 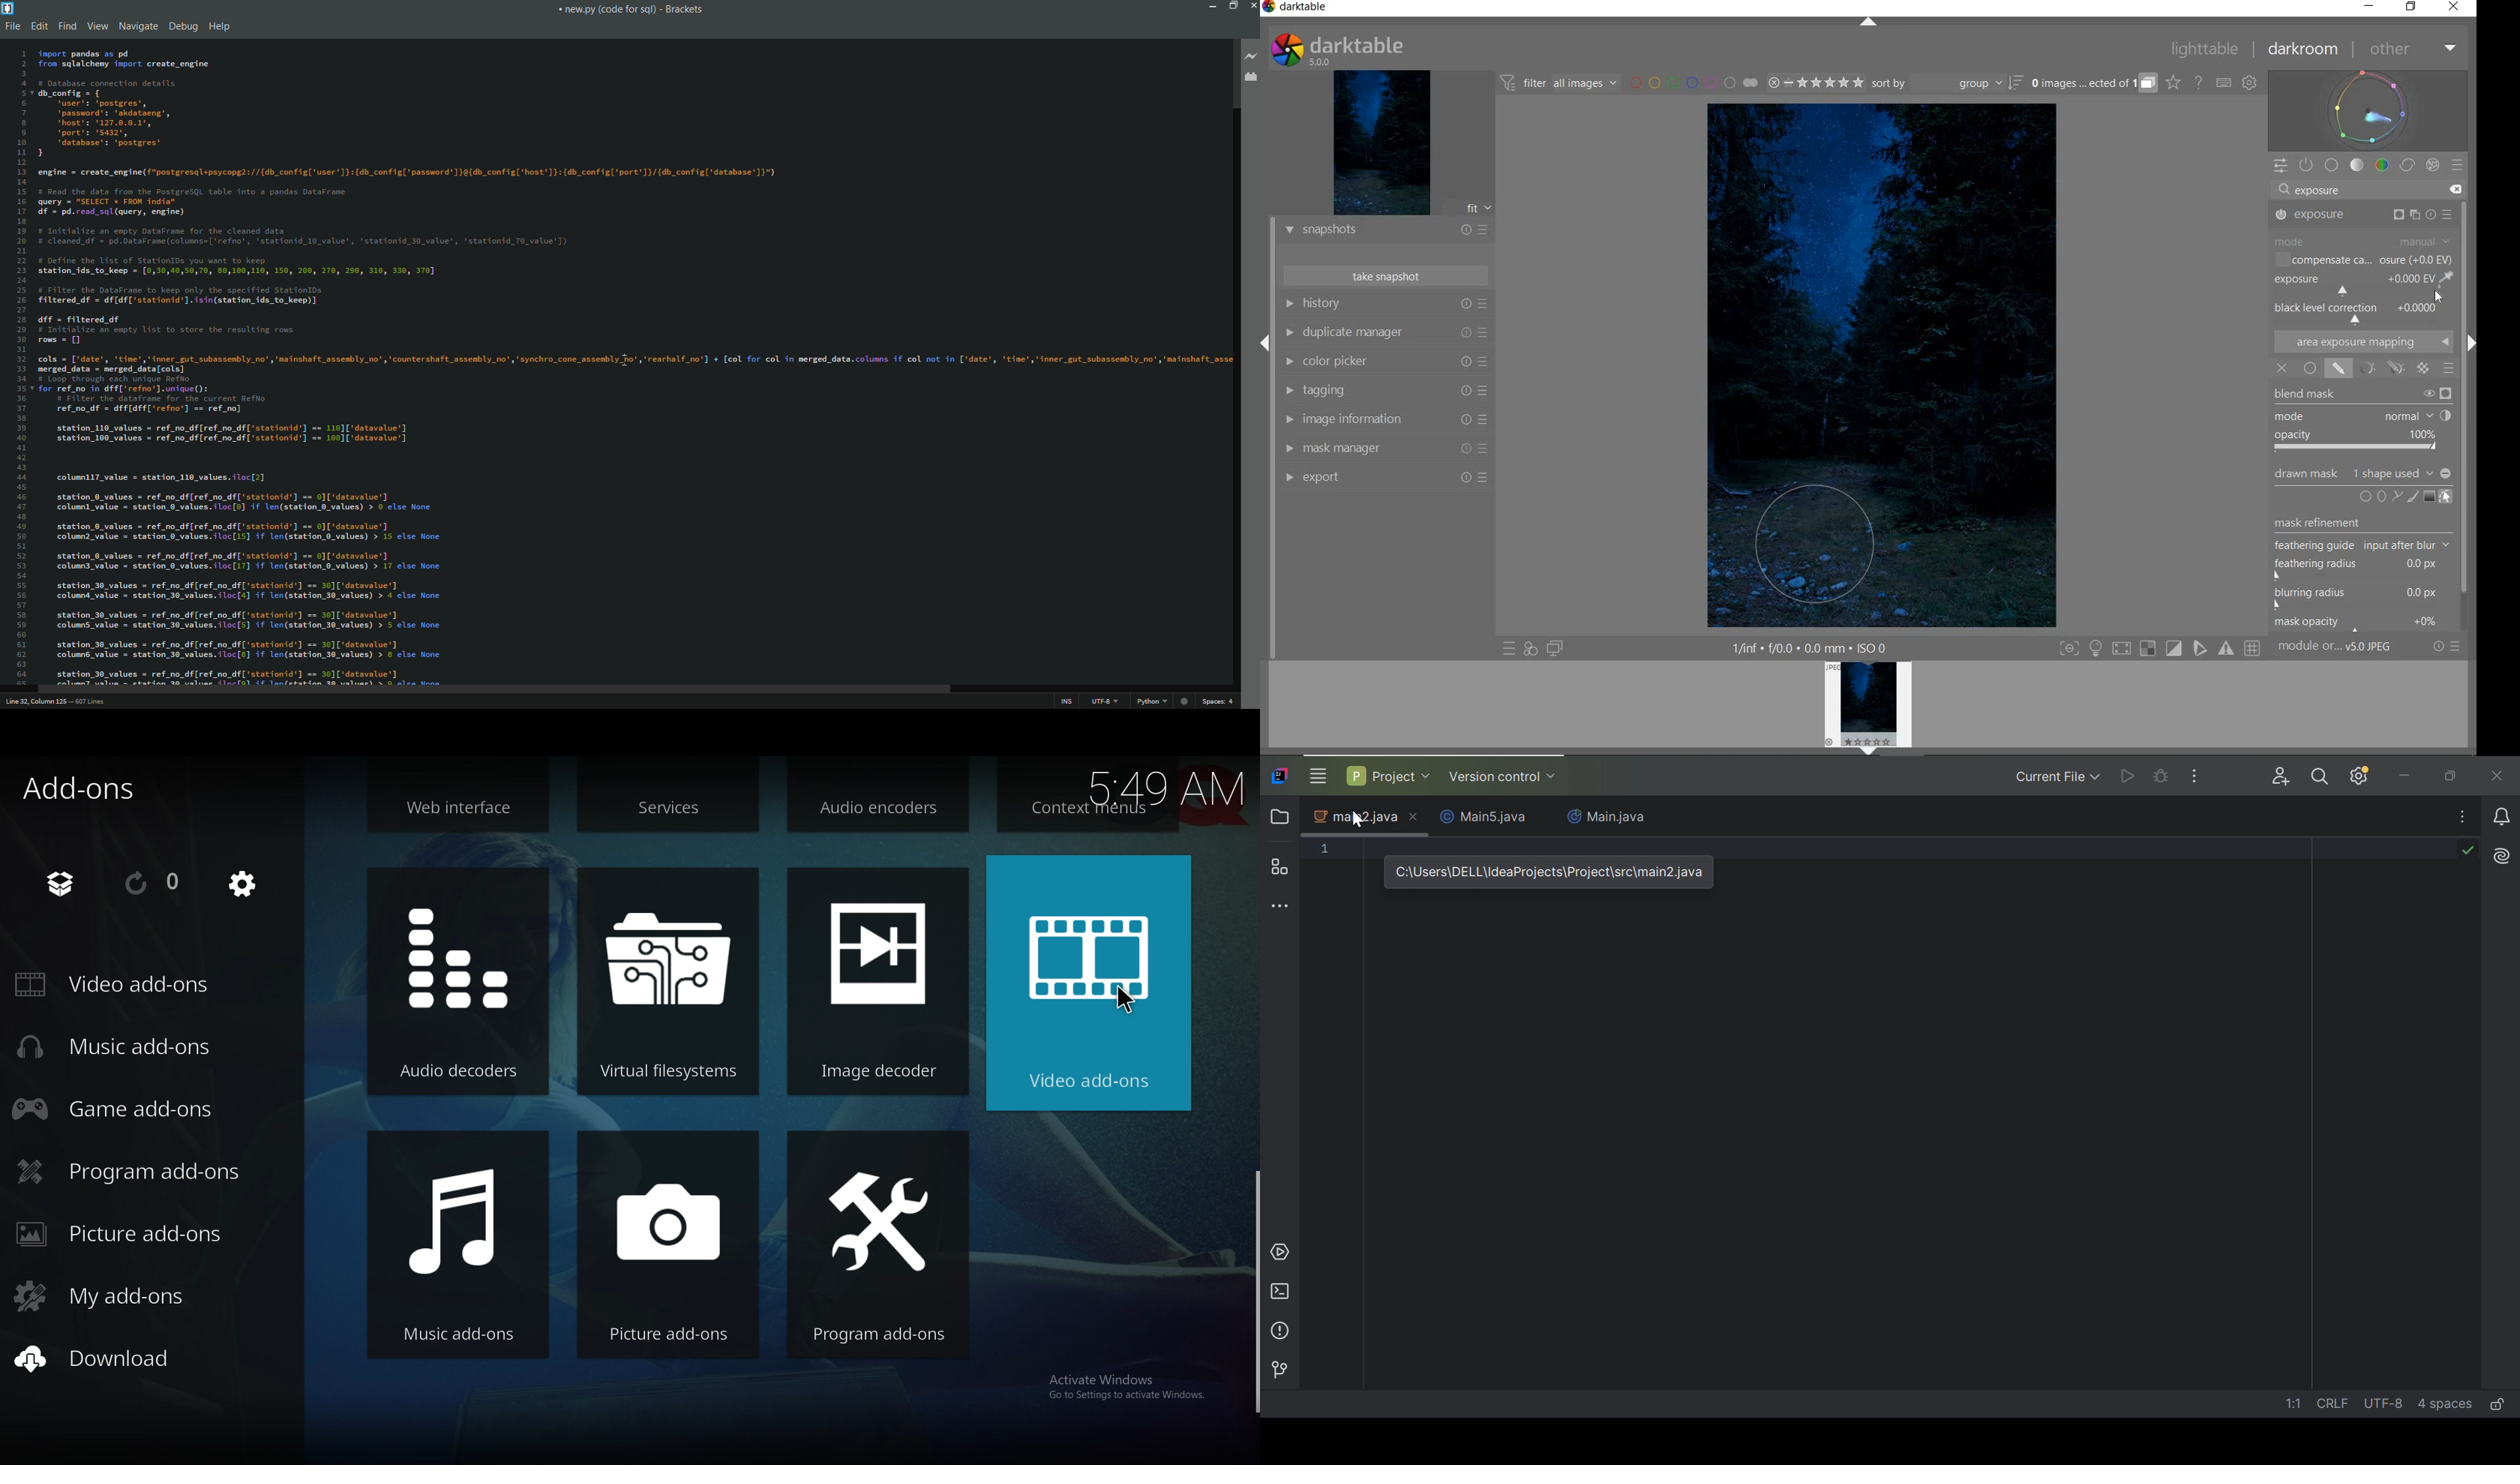 I want to click on ADD CIRCLE, ELLIPSE, OR PATH, so click(x=2391, y=496).